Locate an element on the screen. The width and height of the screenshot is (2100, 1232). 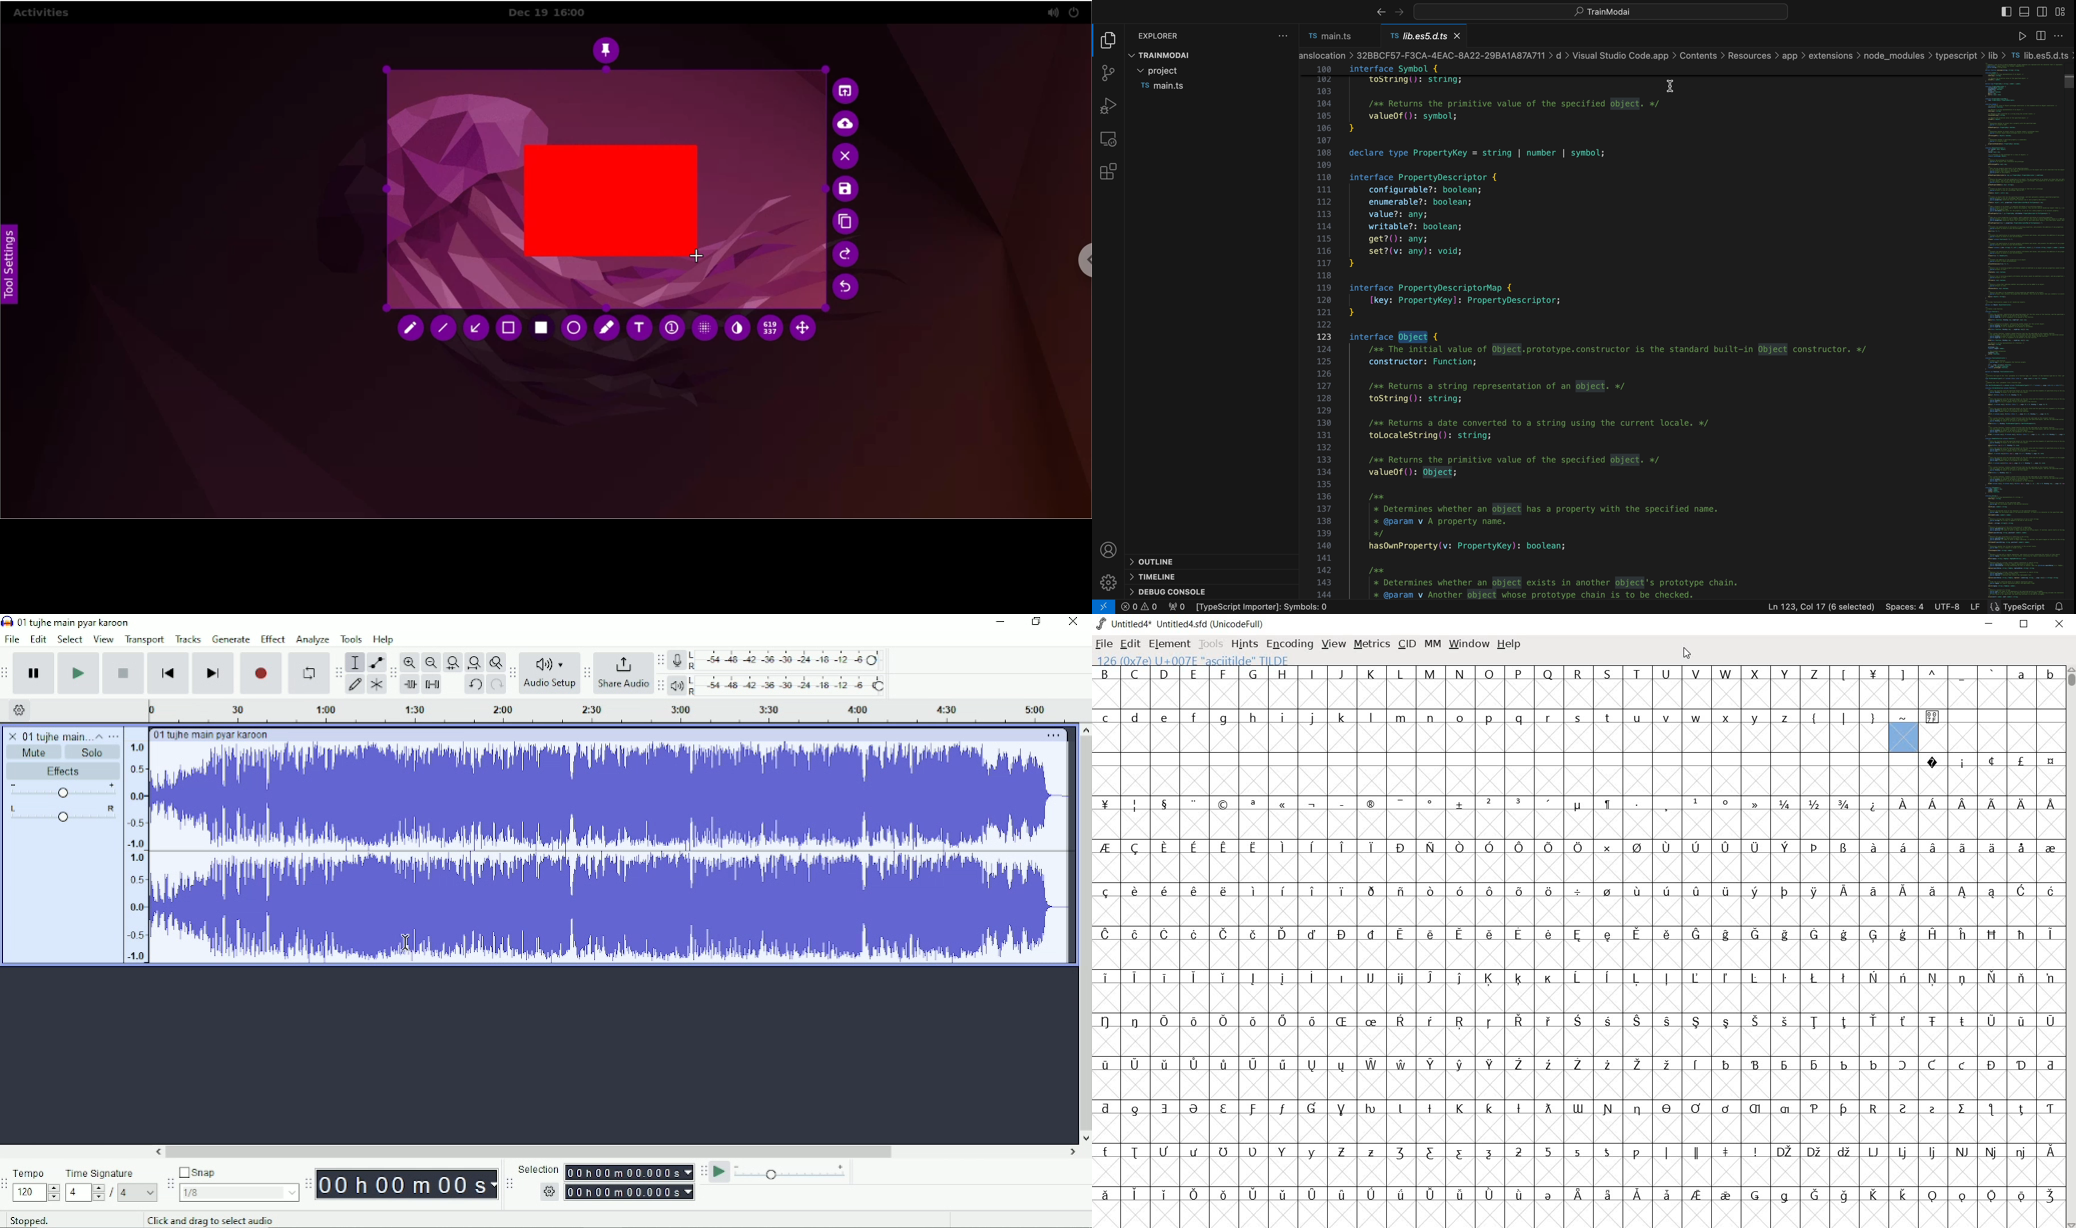
trainmodal is located at coordinates (1169, 55).